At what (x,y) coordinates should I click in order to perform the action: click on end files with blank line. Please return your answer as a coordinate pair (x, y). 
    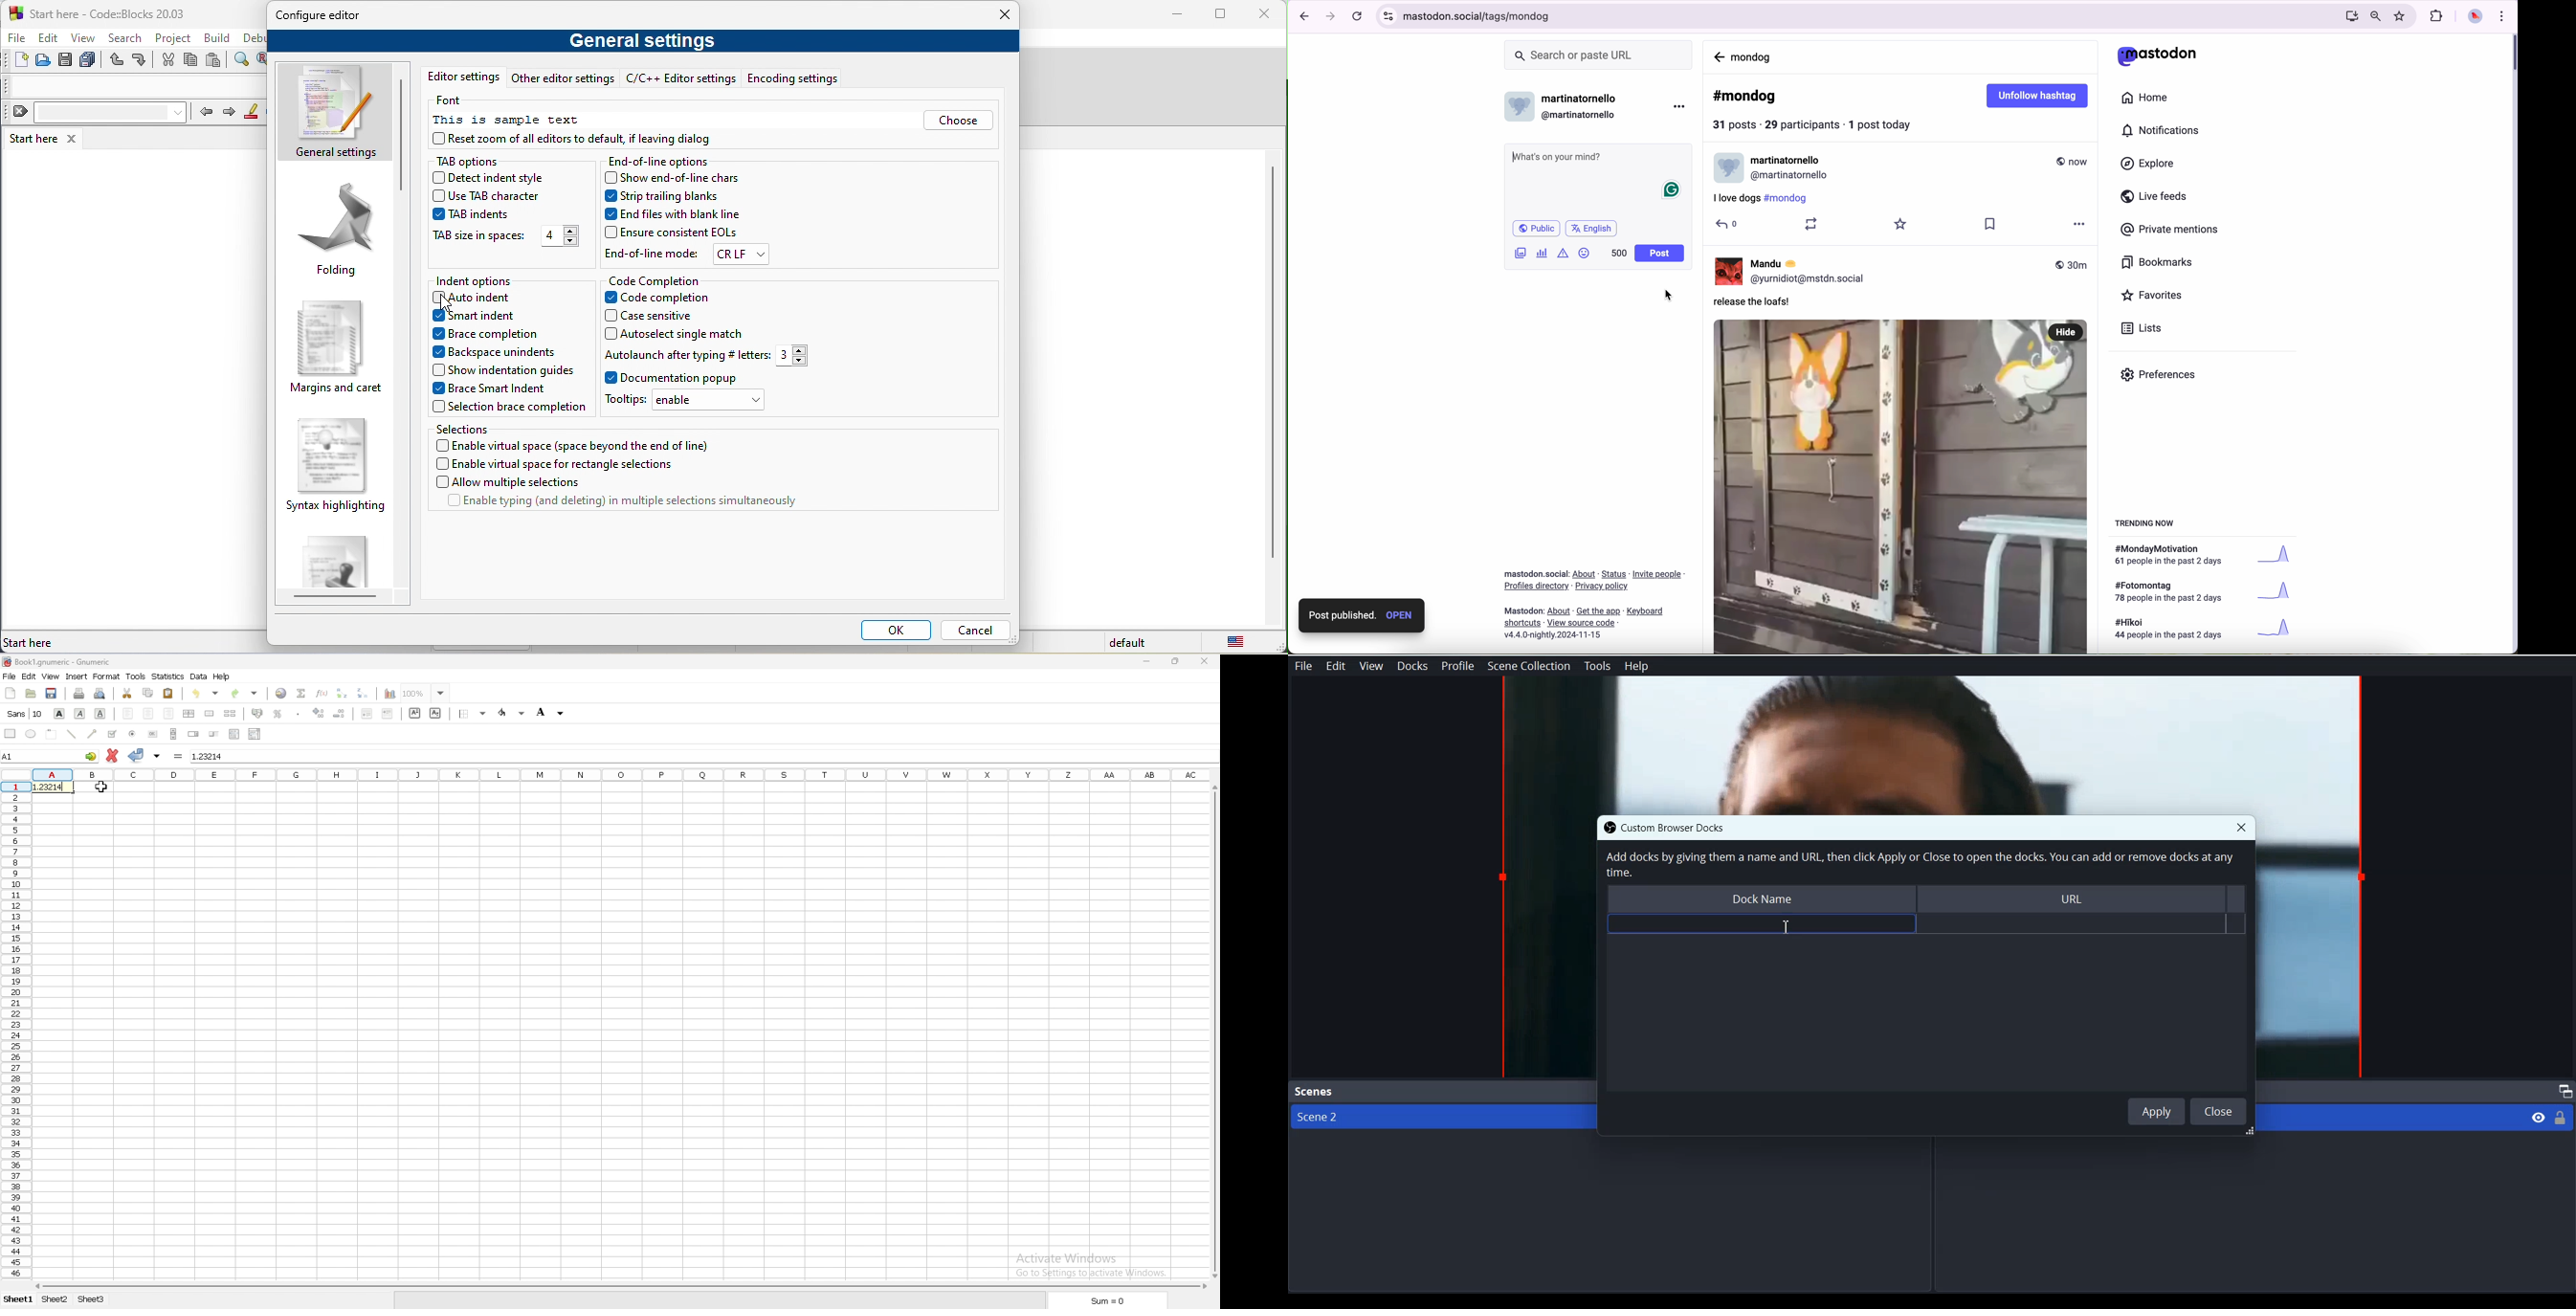
    Looking at the image, I should click on (673, 217).